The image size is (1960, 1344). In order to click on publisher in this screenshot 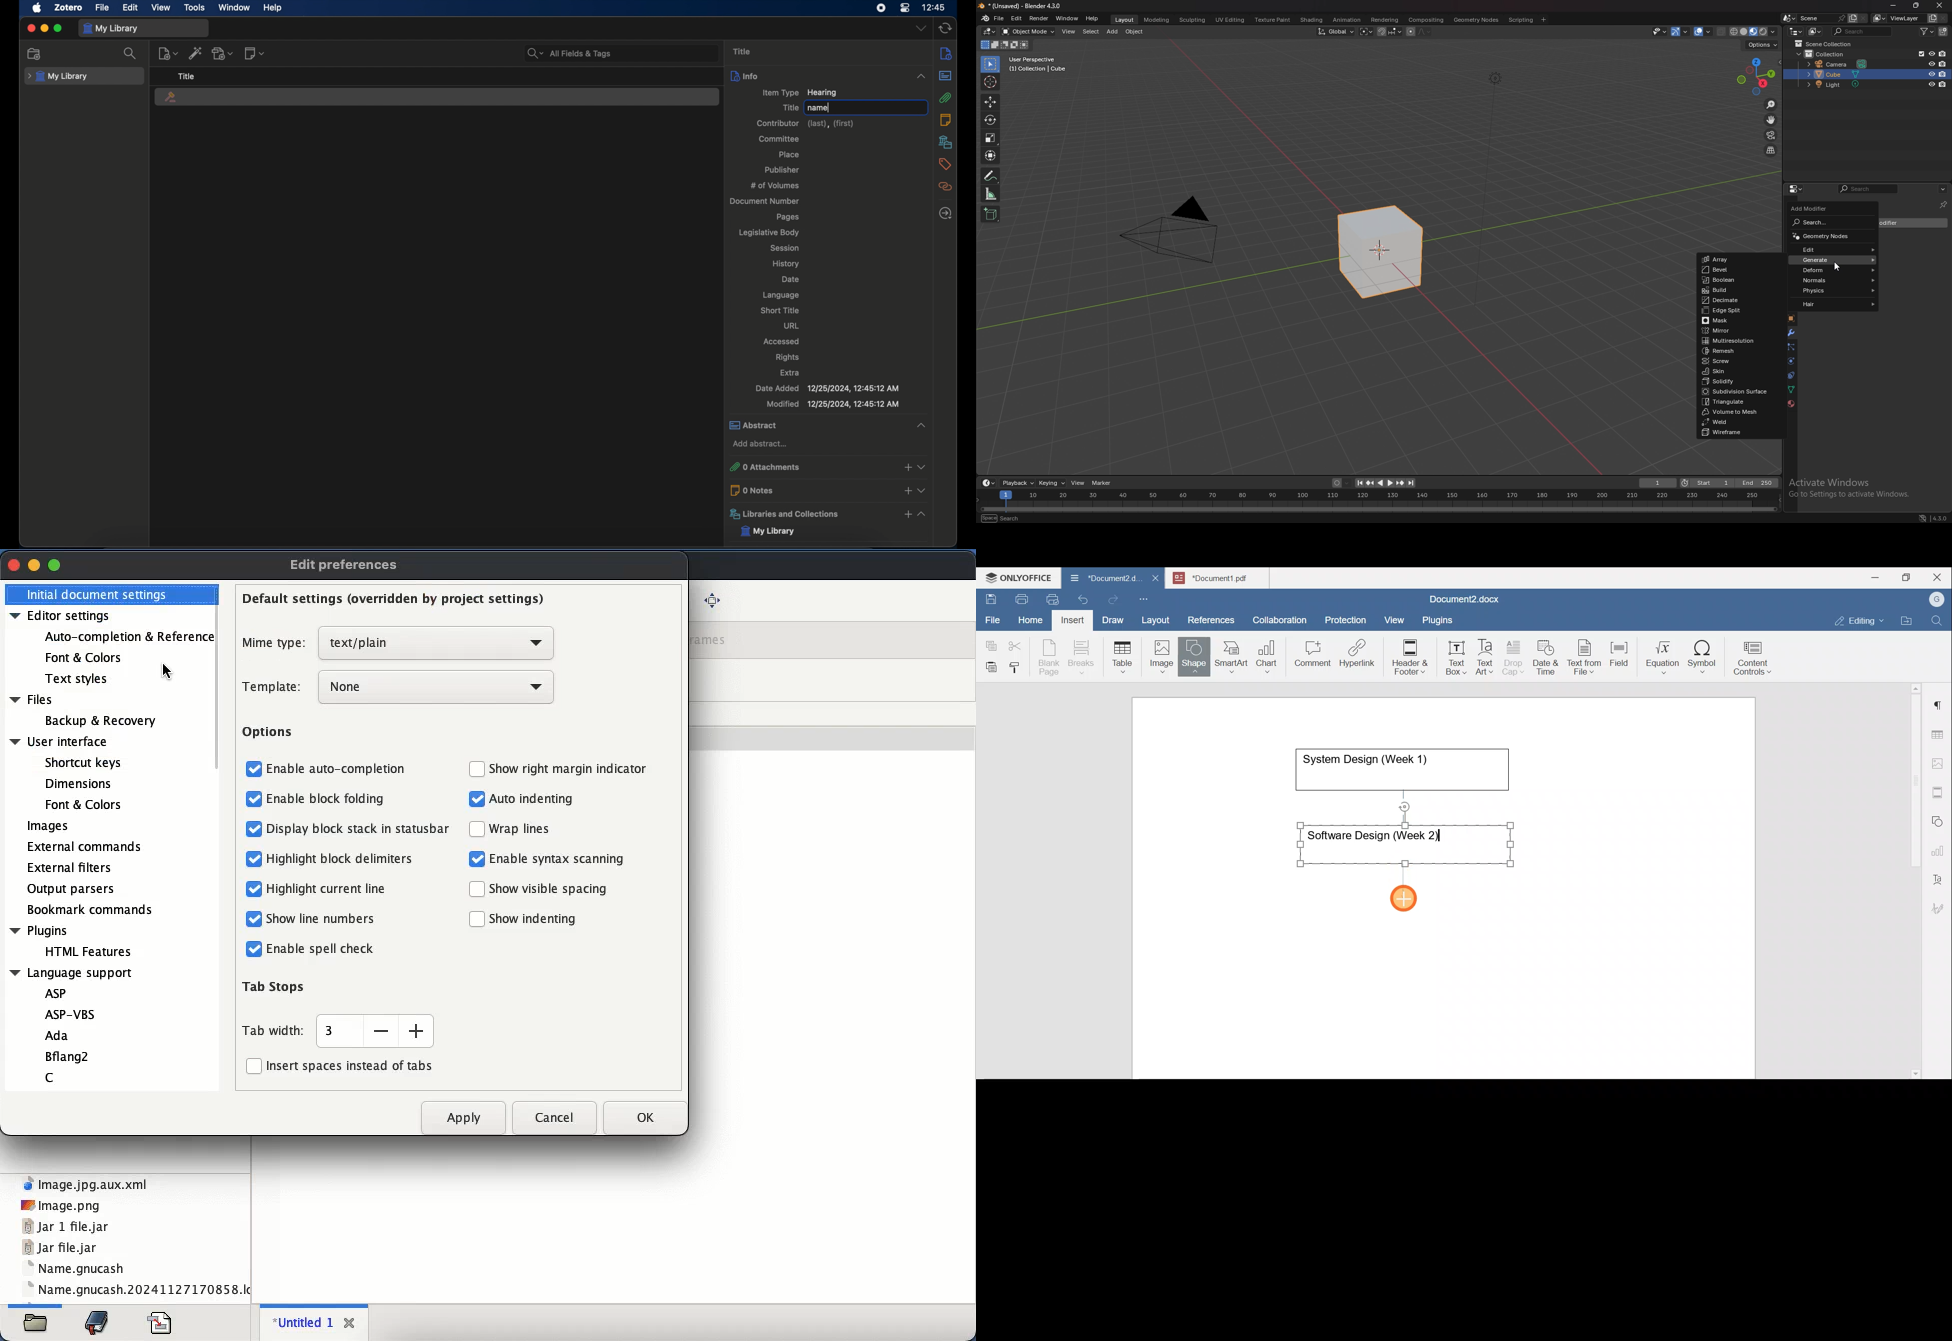, I will do `click(783, 169)`.